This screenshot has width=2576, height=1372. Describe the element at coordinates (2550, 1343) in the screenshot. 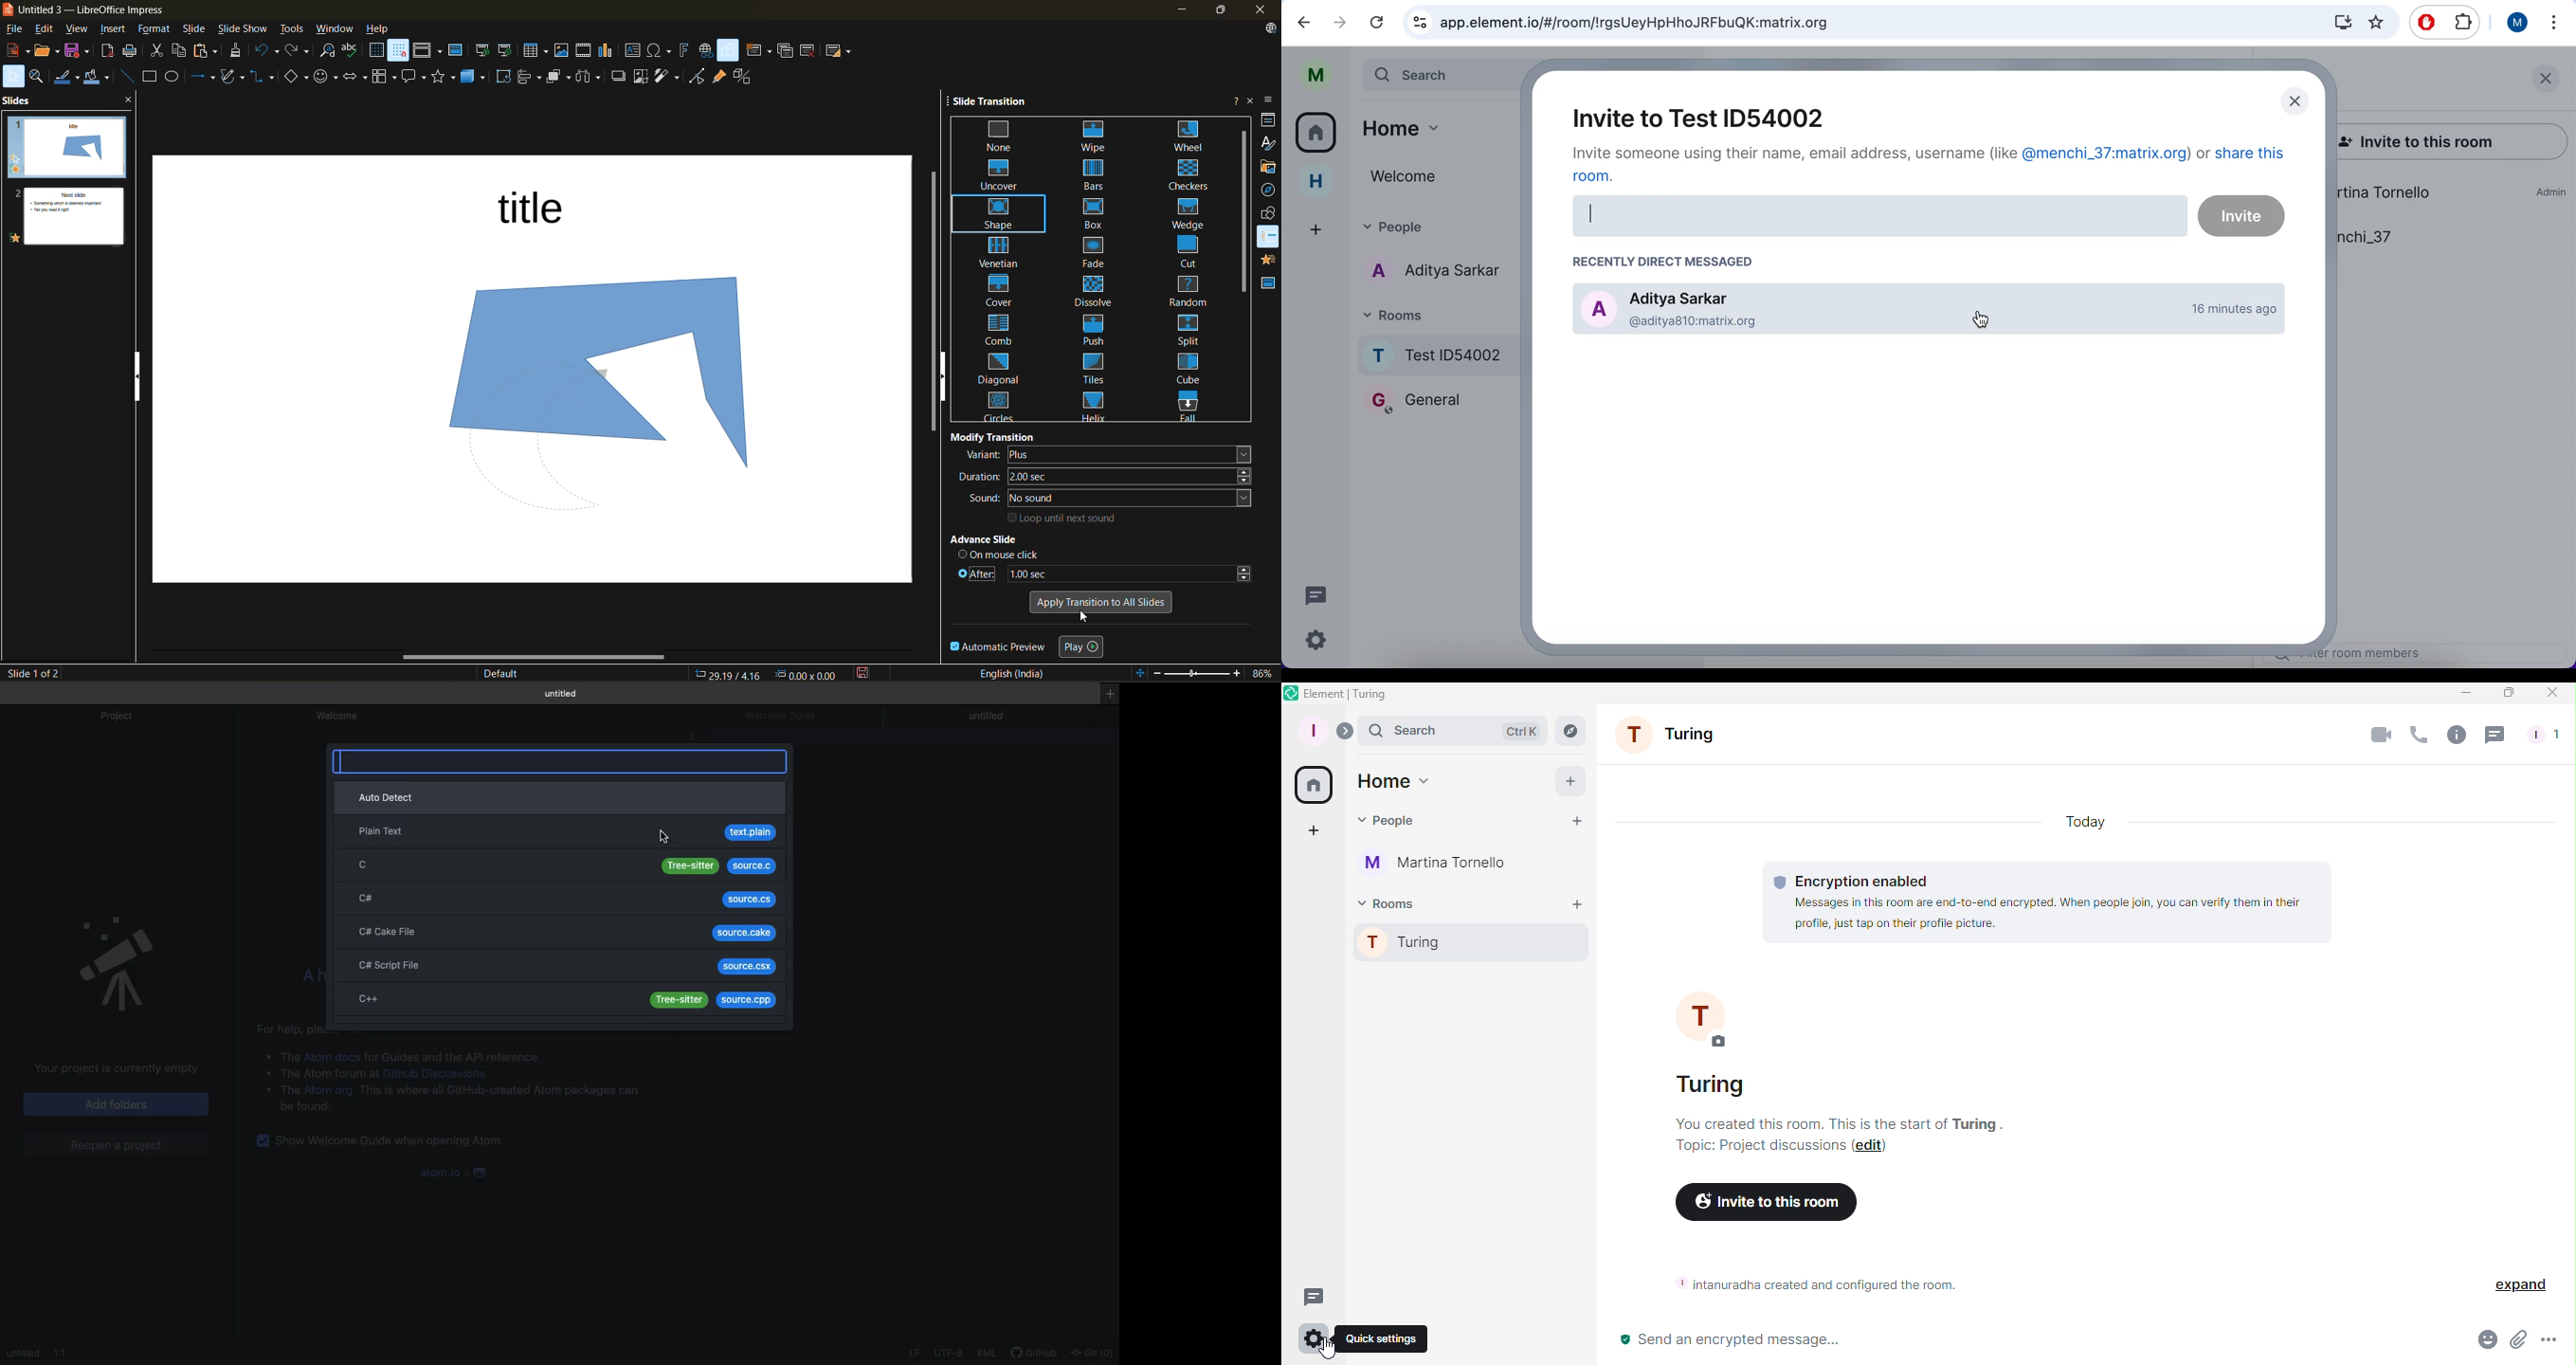

I see `More options` at that location.